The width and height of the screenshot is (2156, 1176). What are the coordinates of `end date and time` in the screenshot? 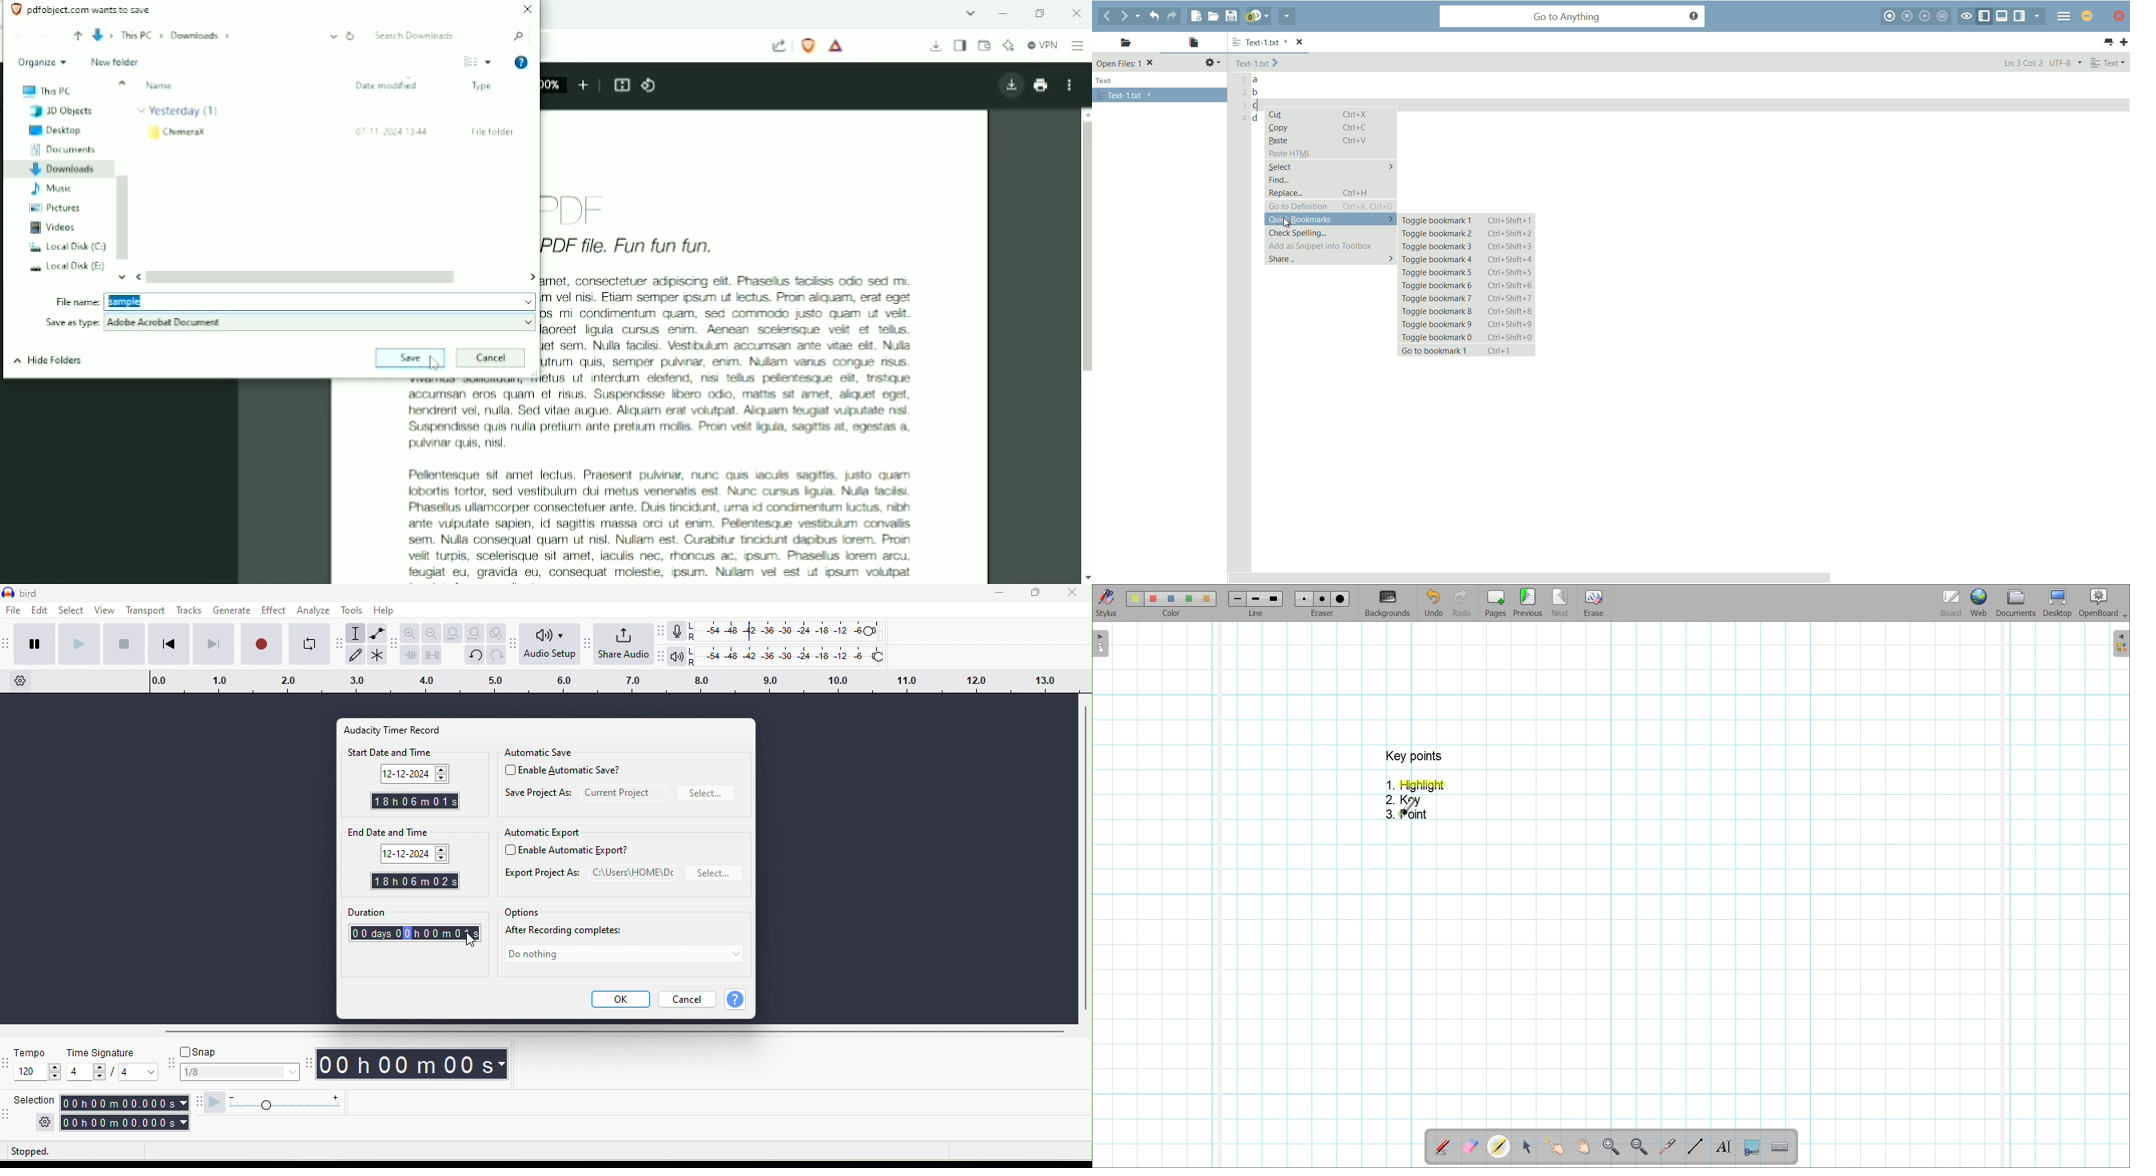 It's located at (409, 832).